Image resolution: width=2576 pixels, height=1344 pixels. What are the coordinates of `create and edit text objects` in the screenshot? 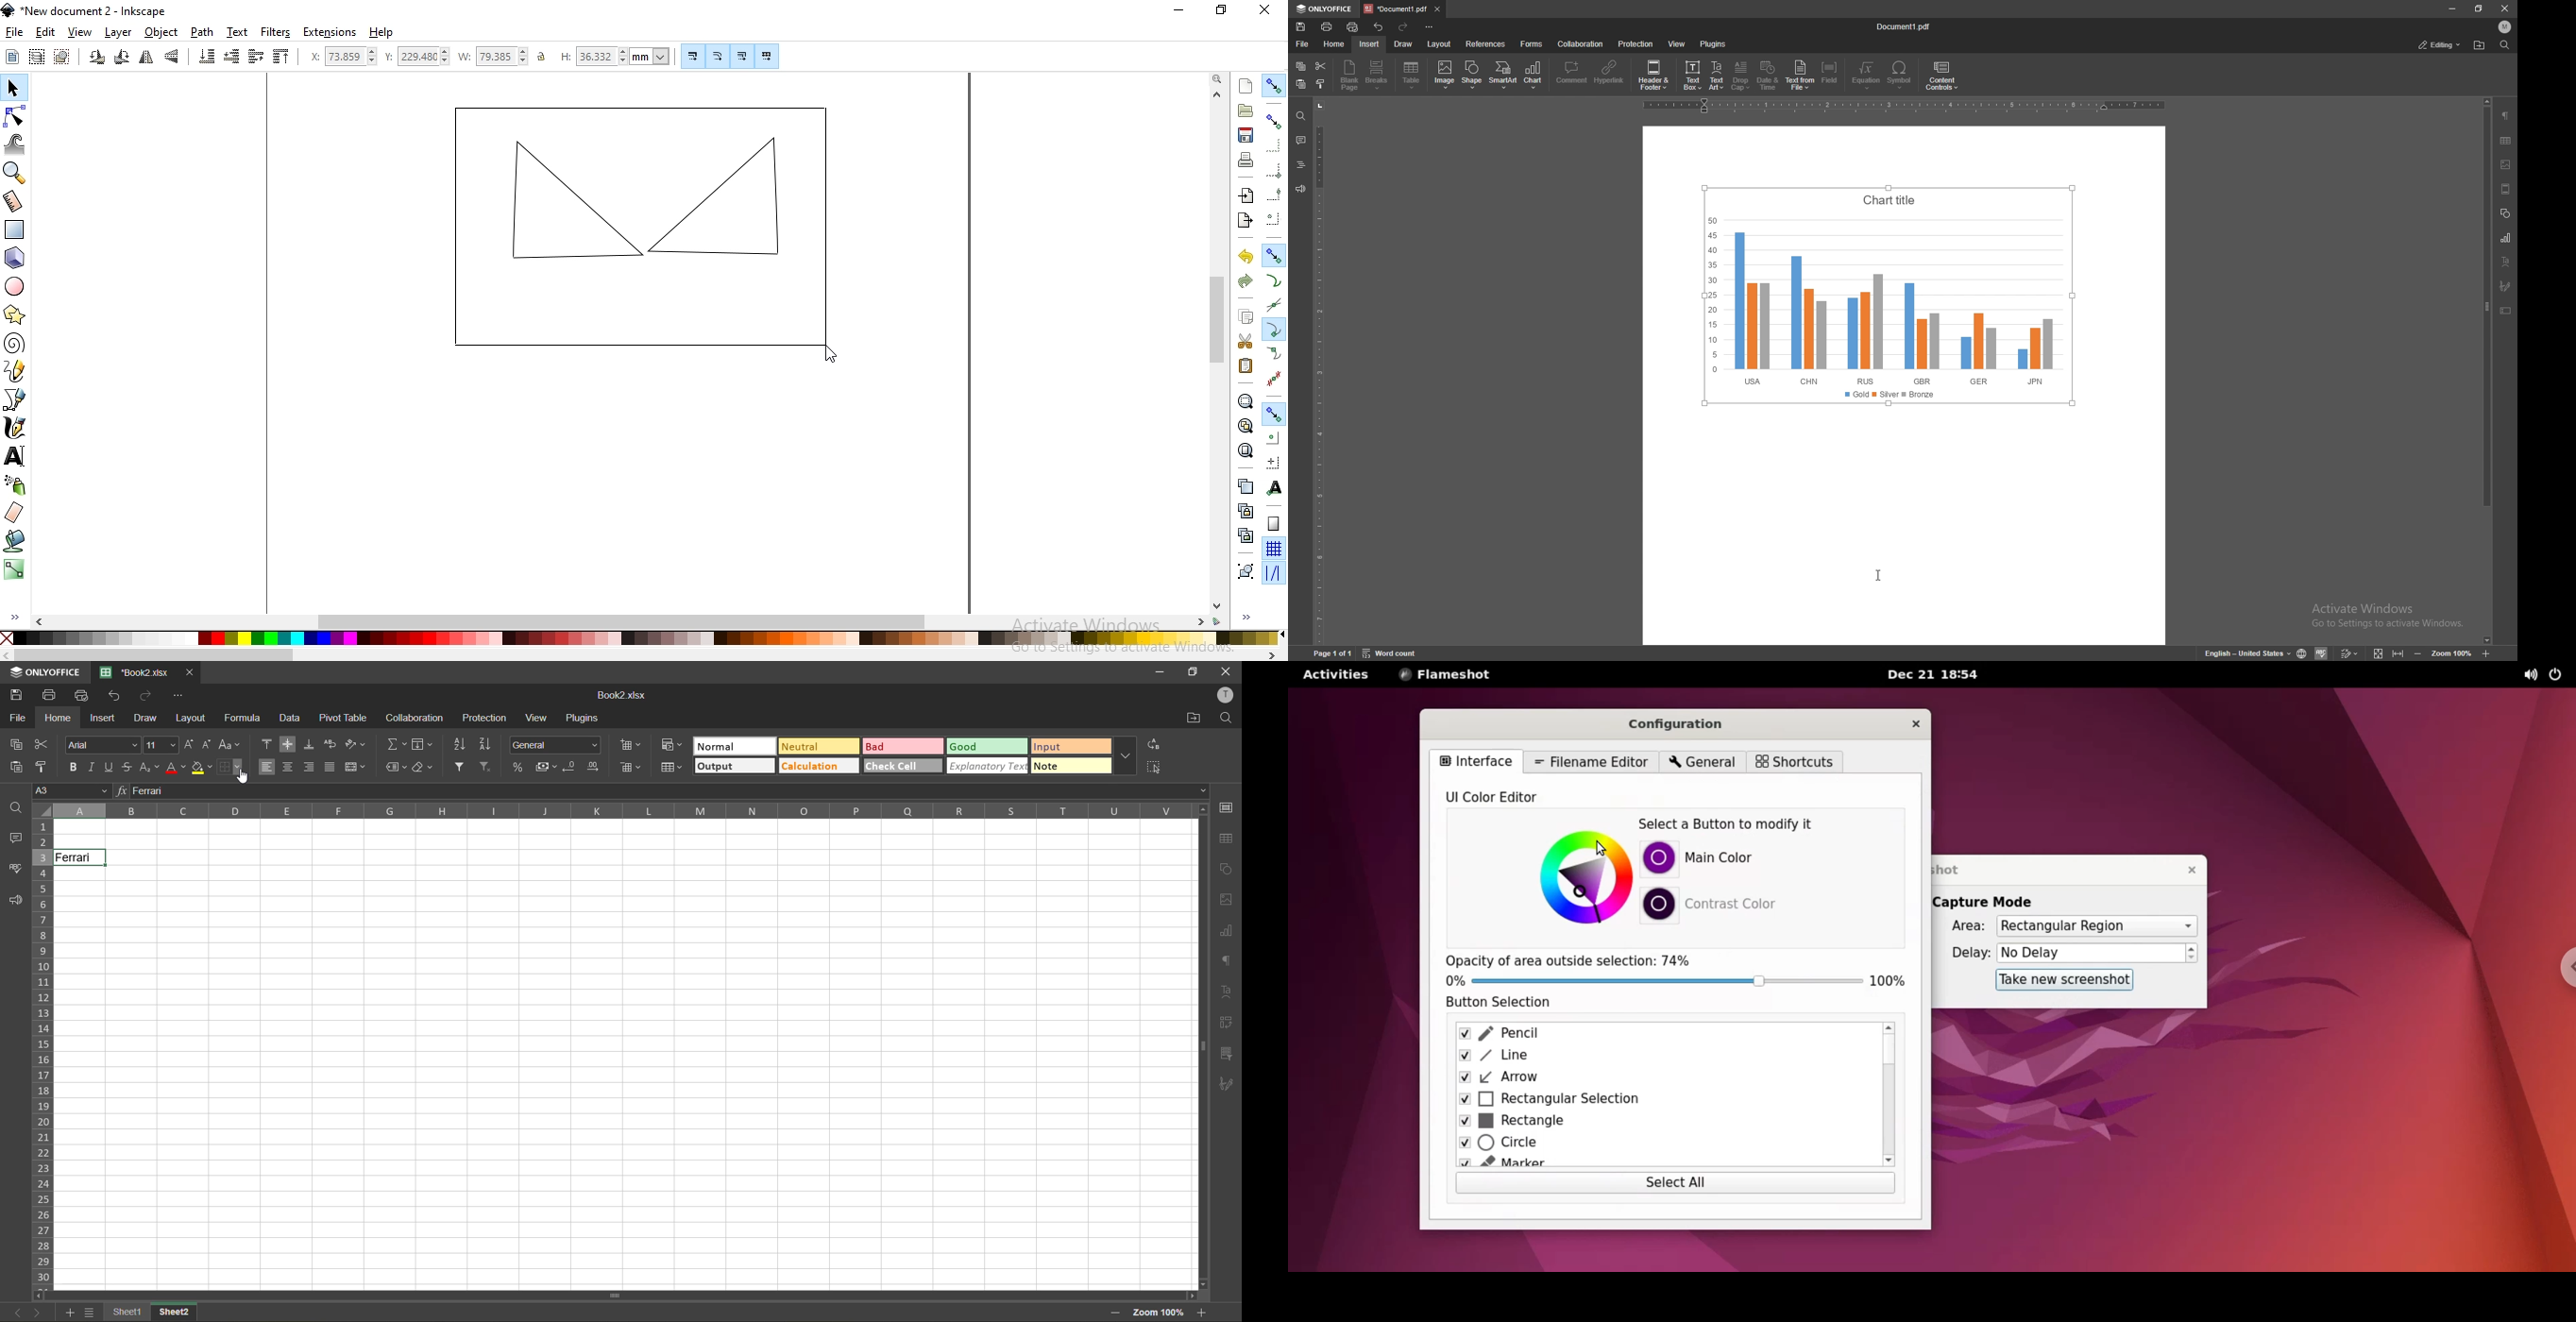 It's located at (17, 457).